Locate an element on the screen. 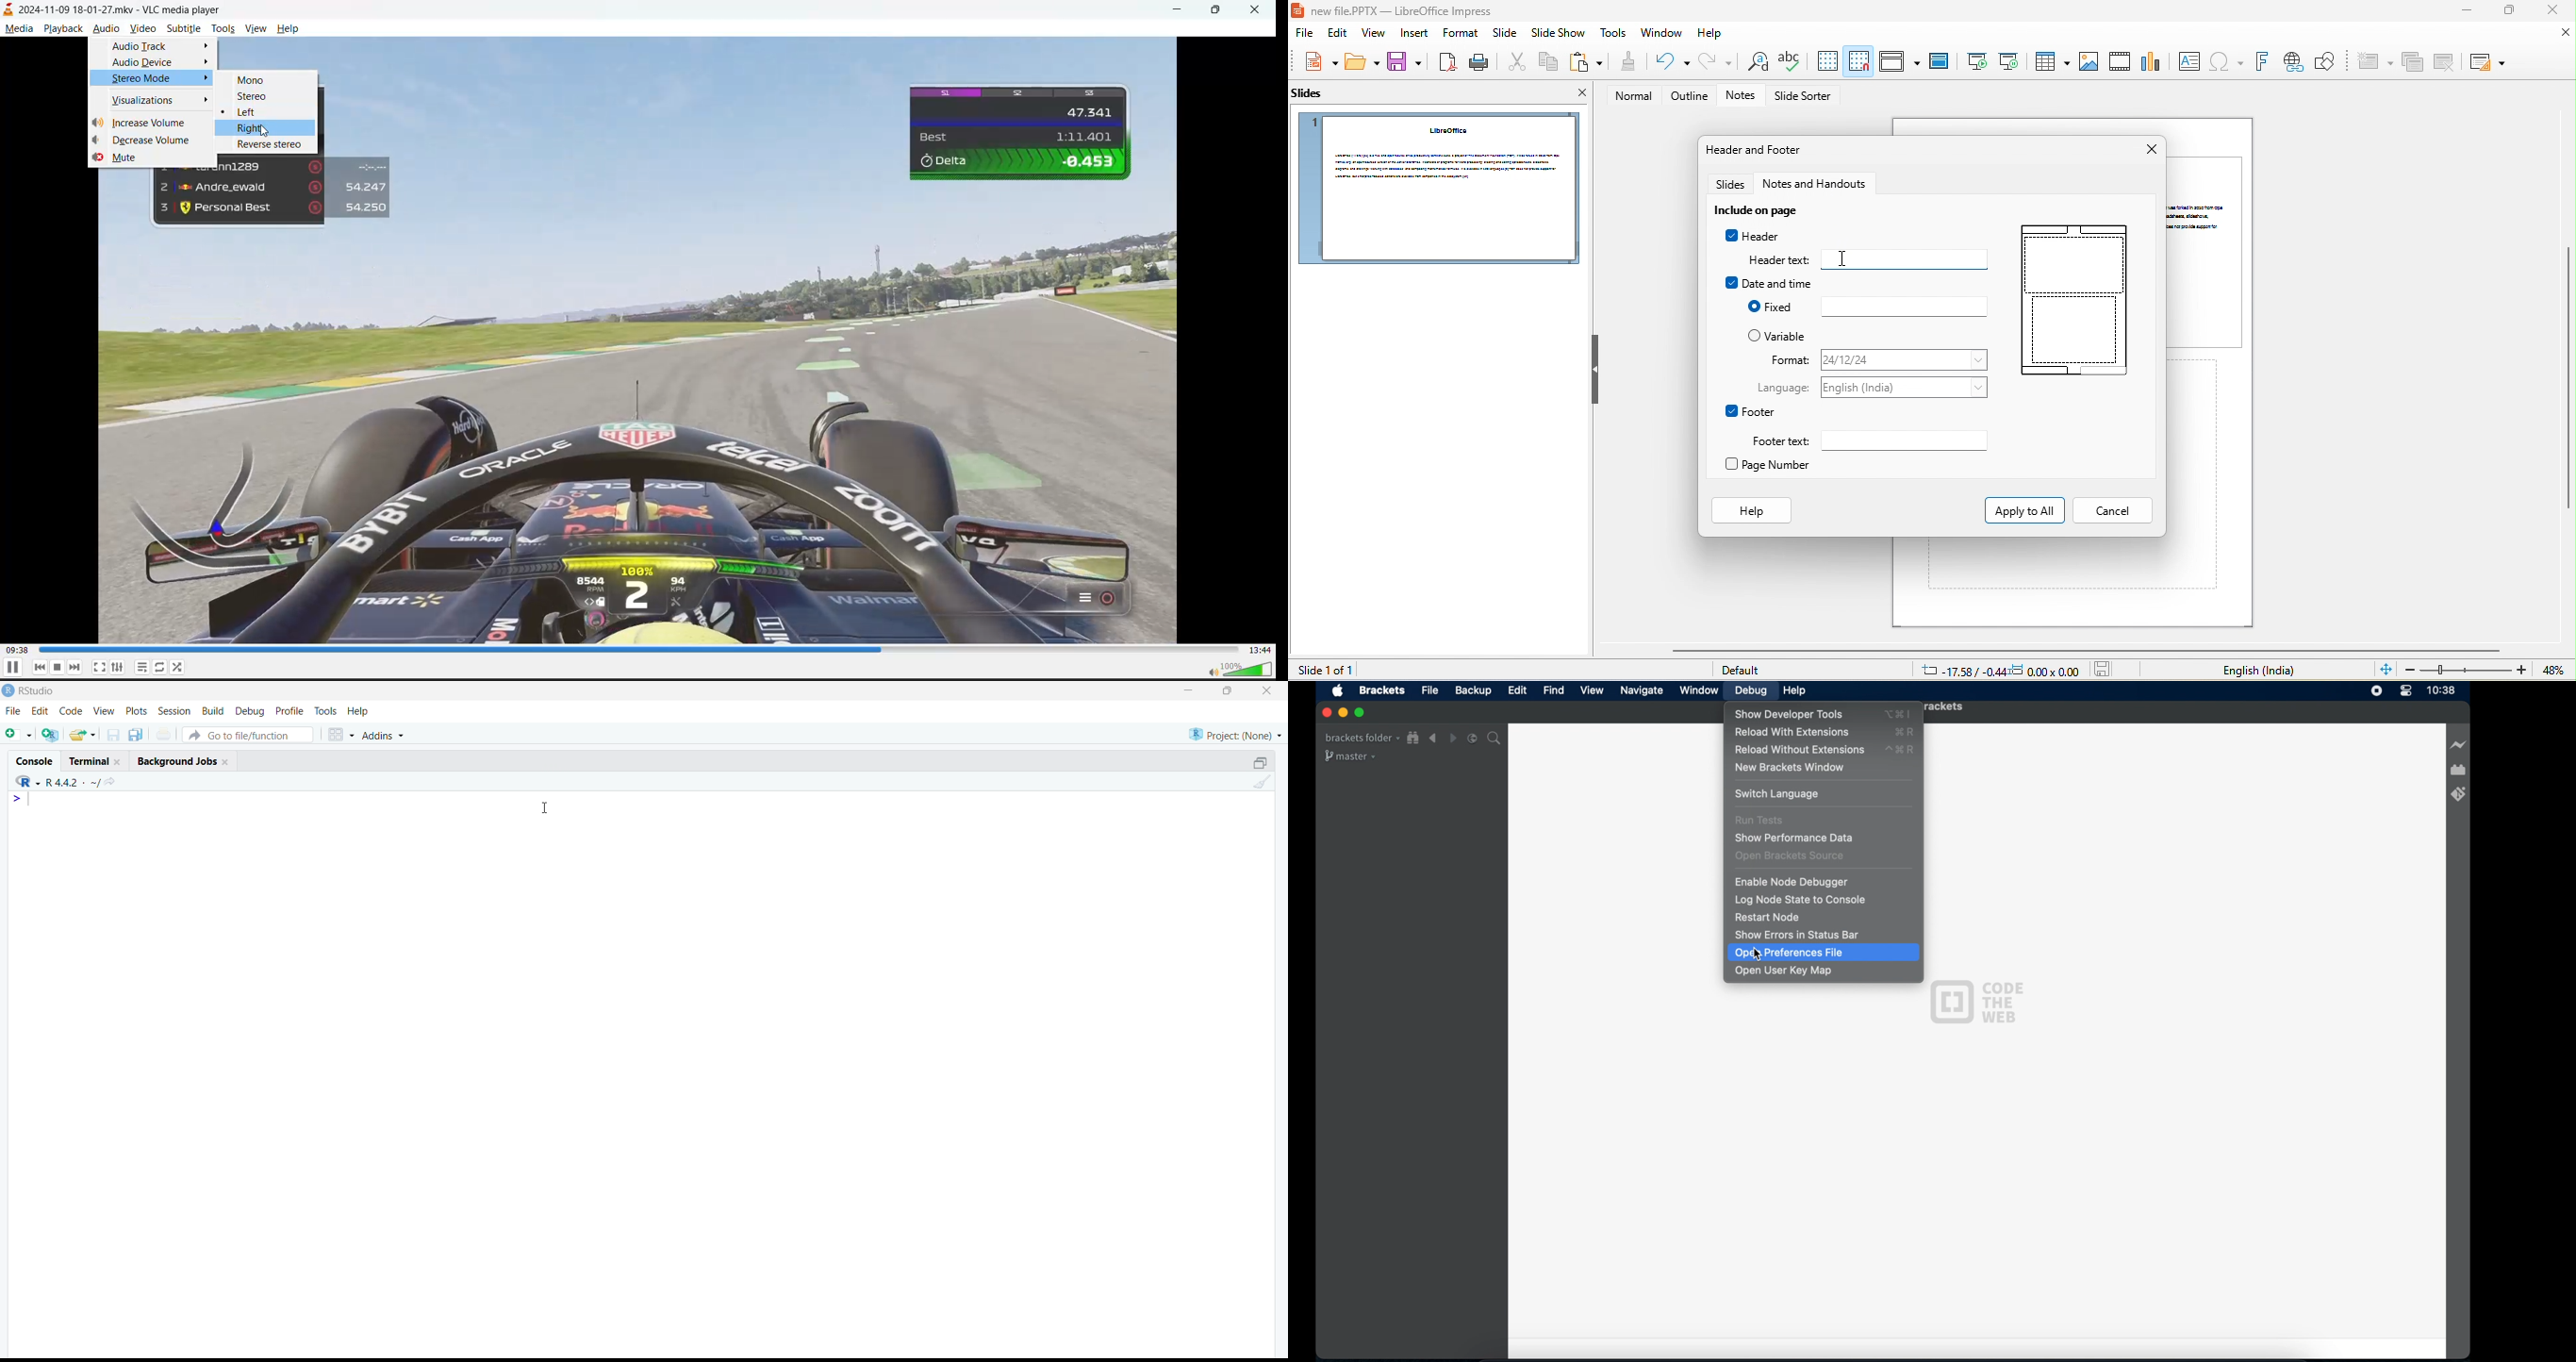 This screenshot has width=2576, height=1372. Cancel is located at coordinates (2111, 511).